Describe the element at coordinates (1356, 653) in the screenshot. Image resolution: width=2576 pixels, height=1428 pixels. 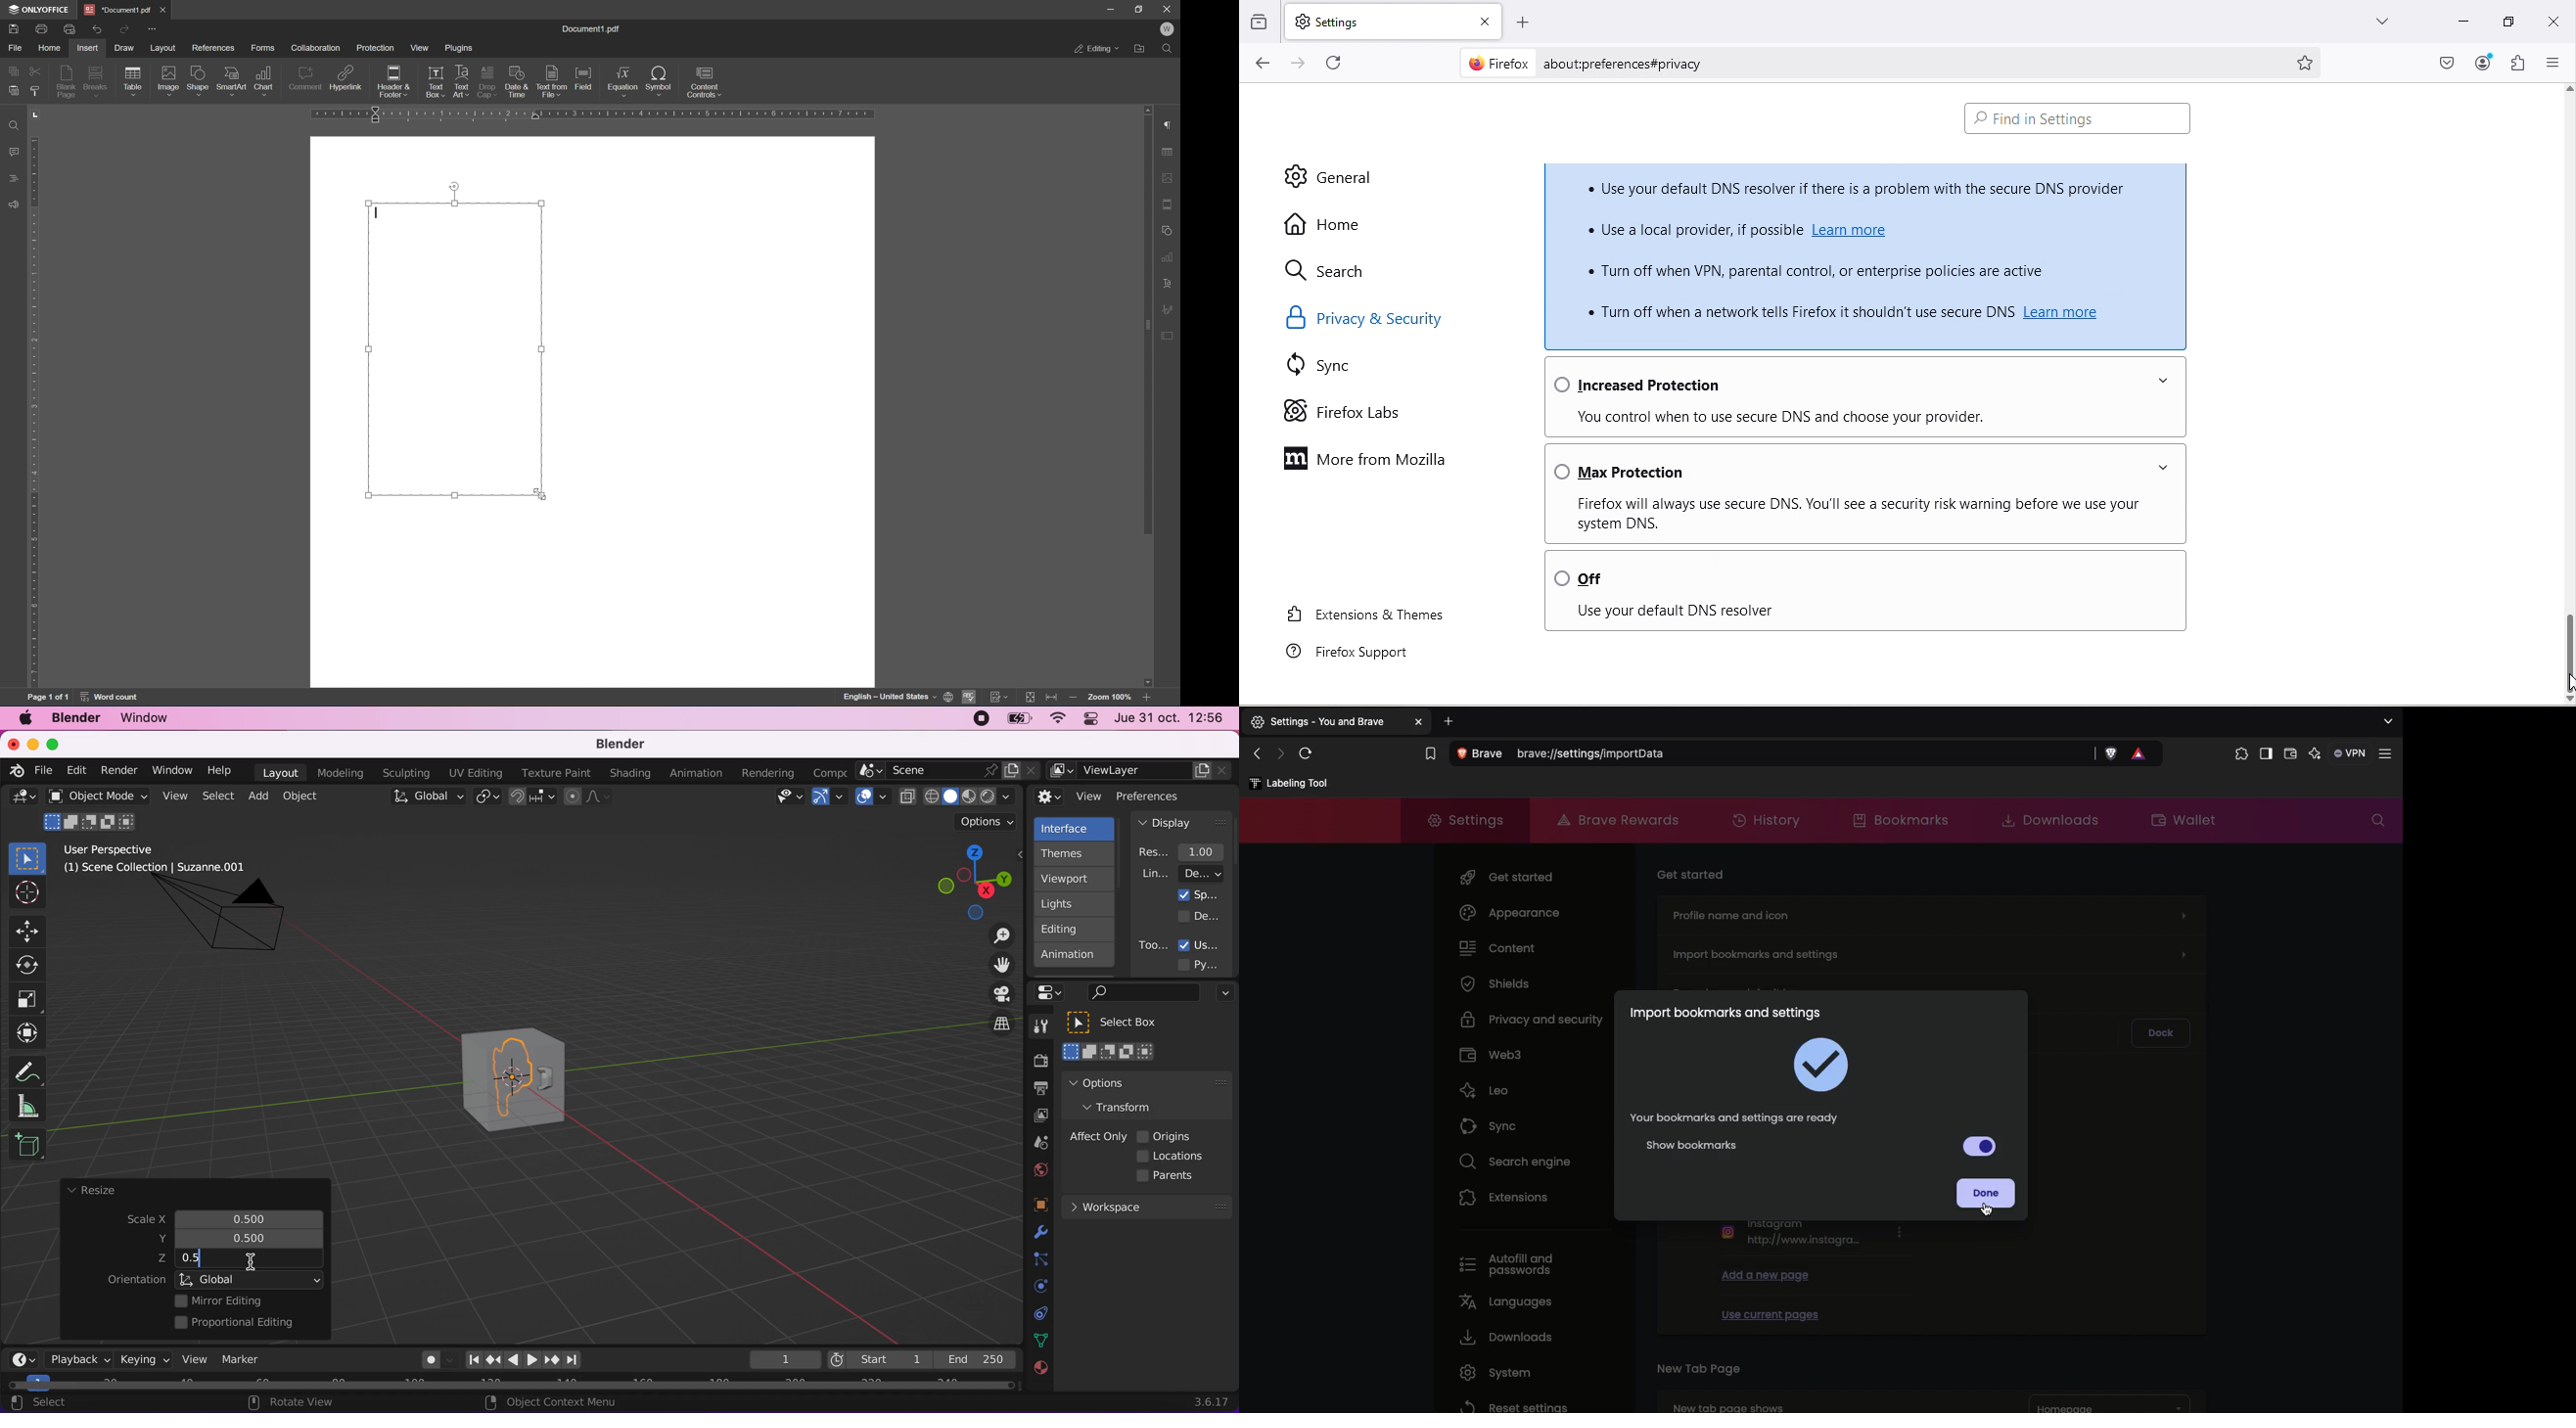
I see `Firefox support` at that location.